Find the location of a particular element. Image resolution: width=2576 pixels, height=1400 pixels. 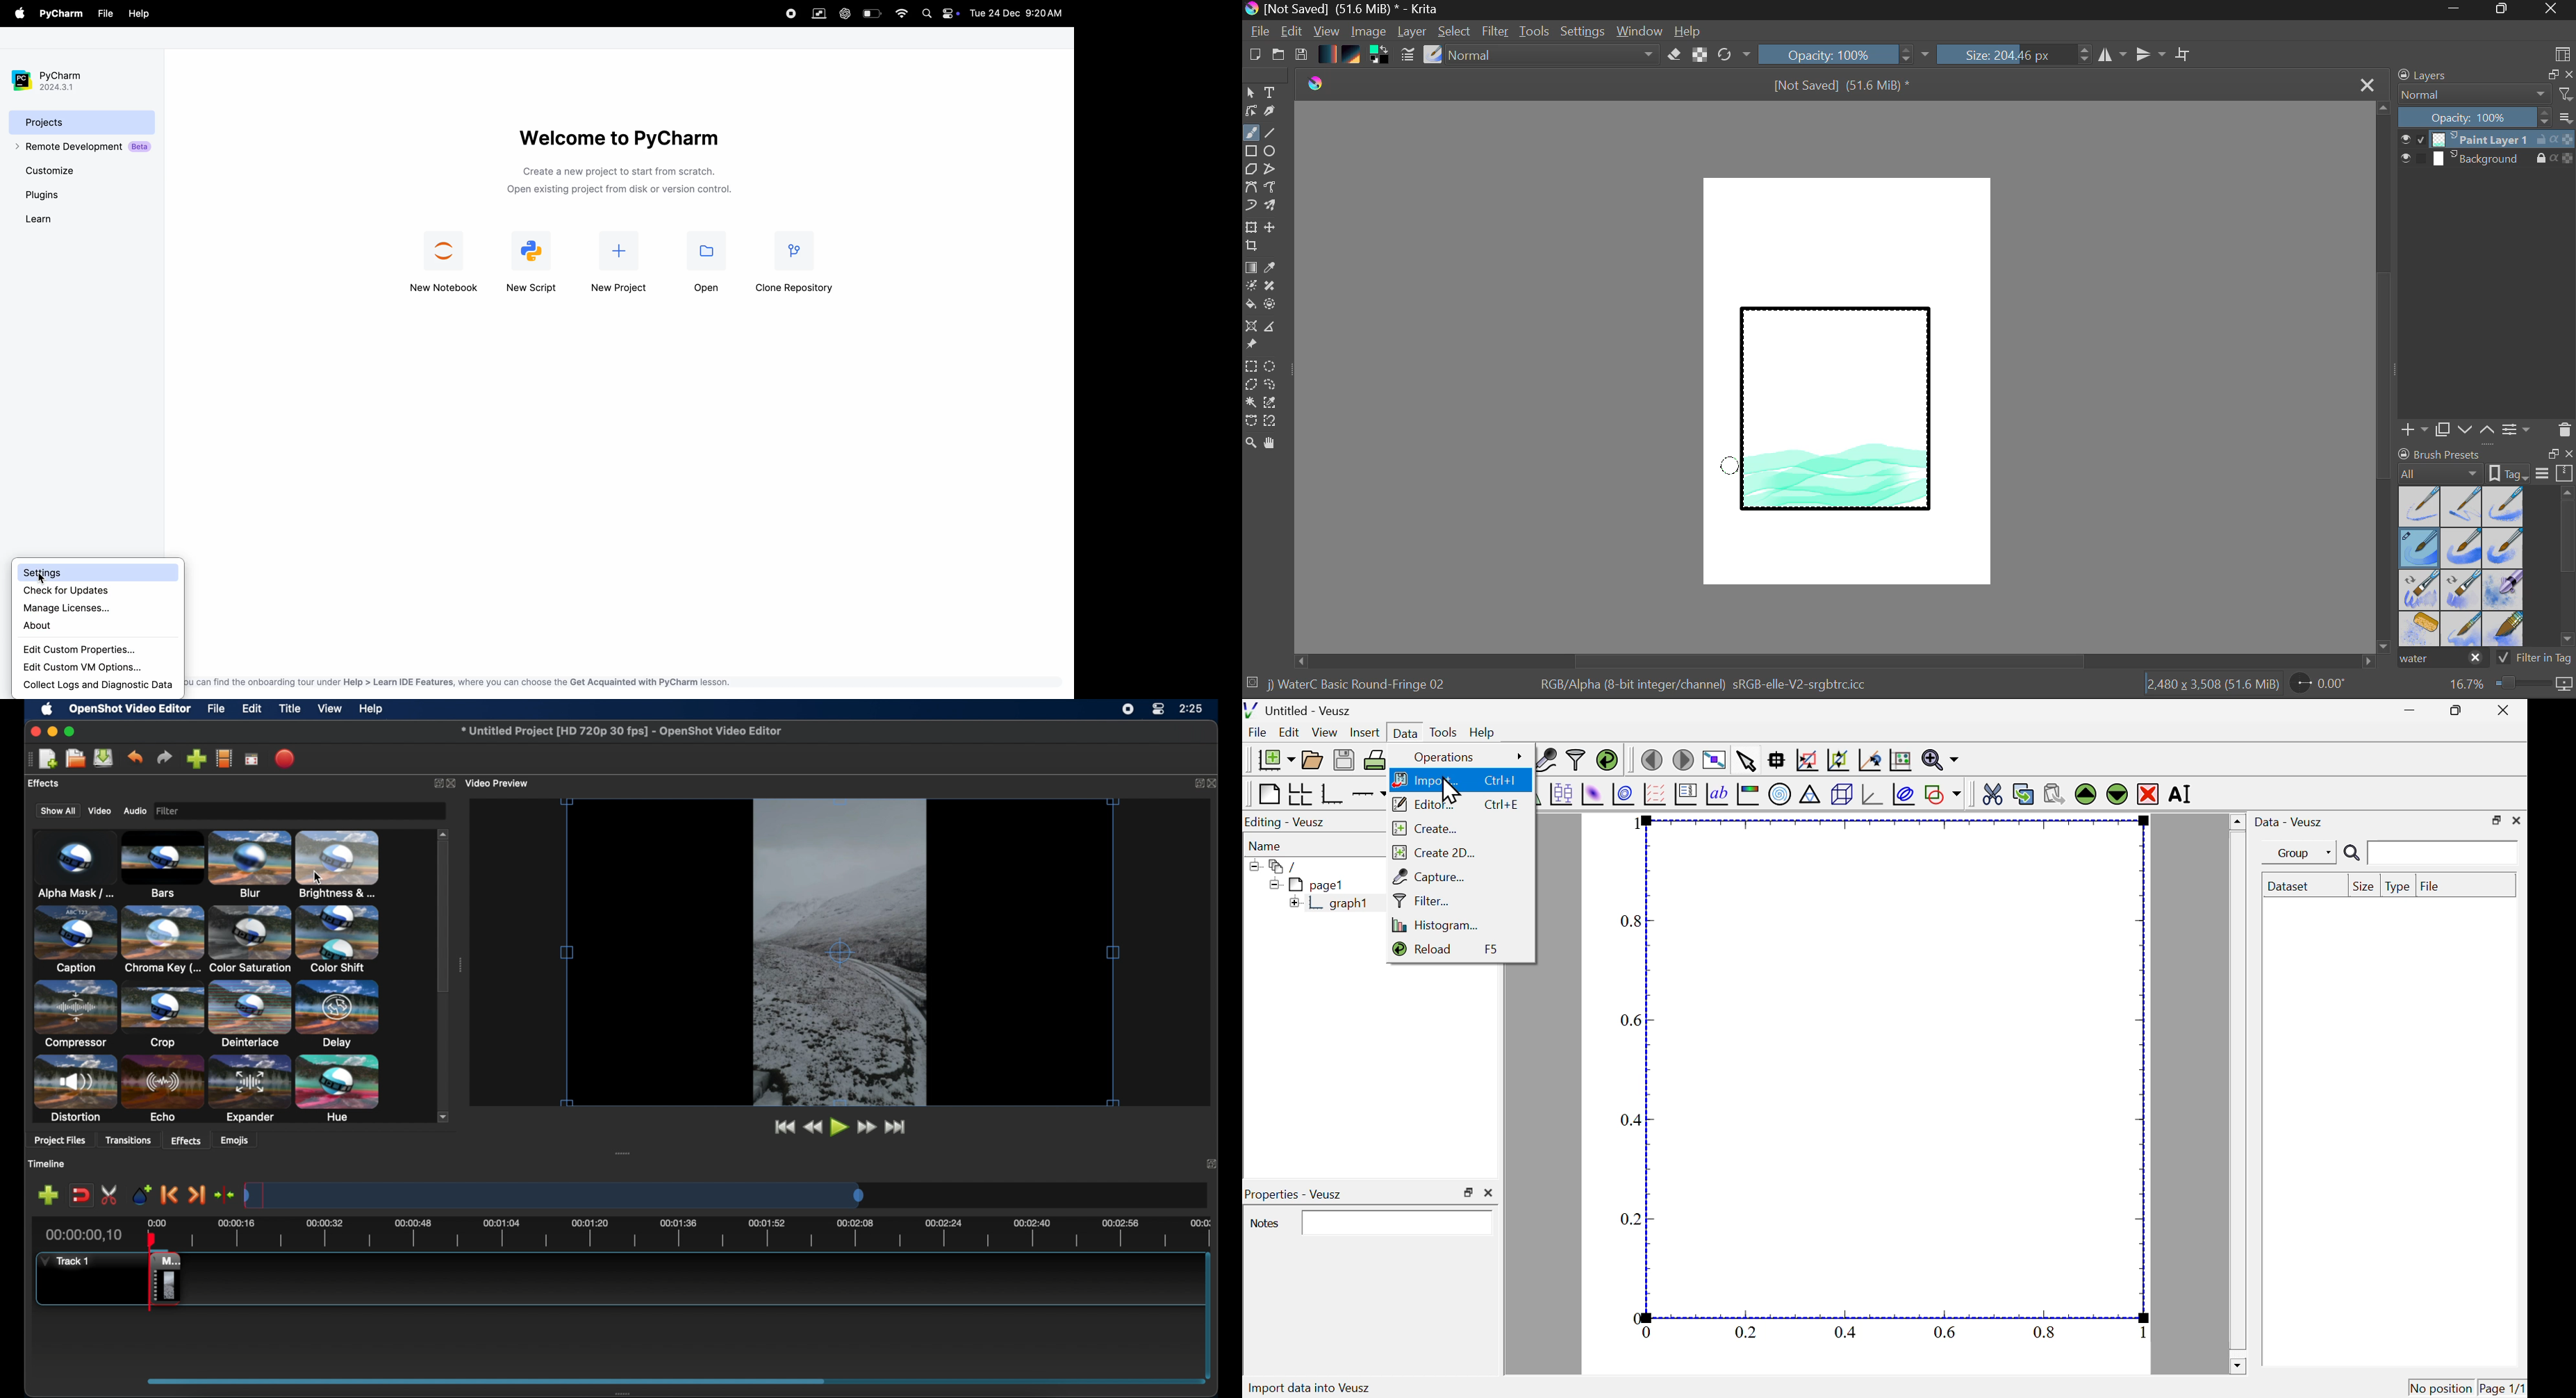

Elipses Selection tool is located at coordinates (1273, 368).